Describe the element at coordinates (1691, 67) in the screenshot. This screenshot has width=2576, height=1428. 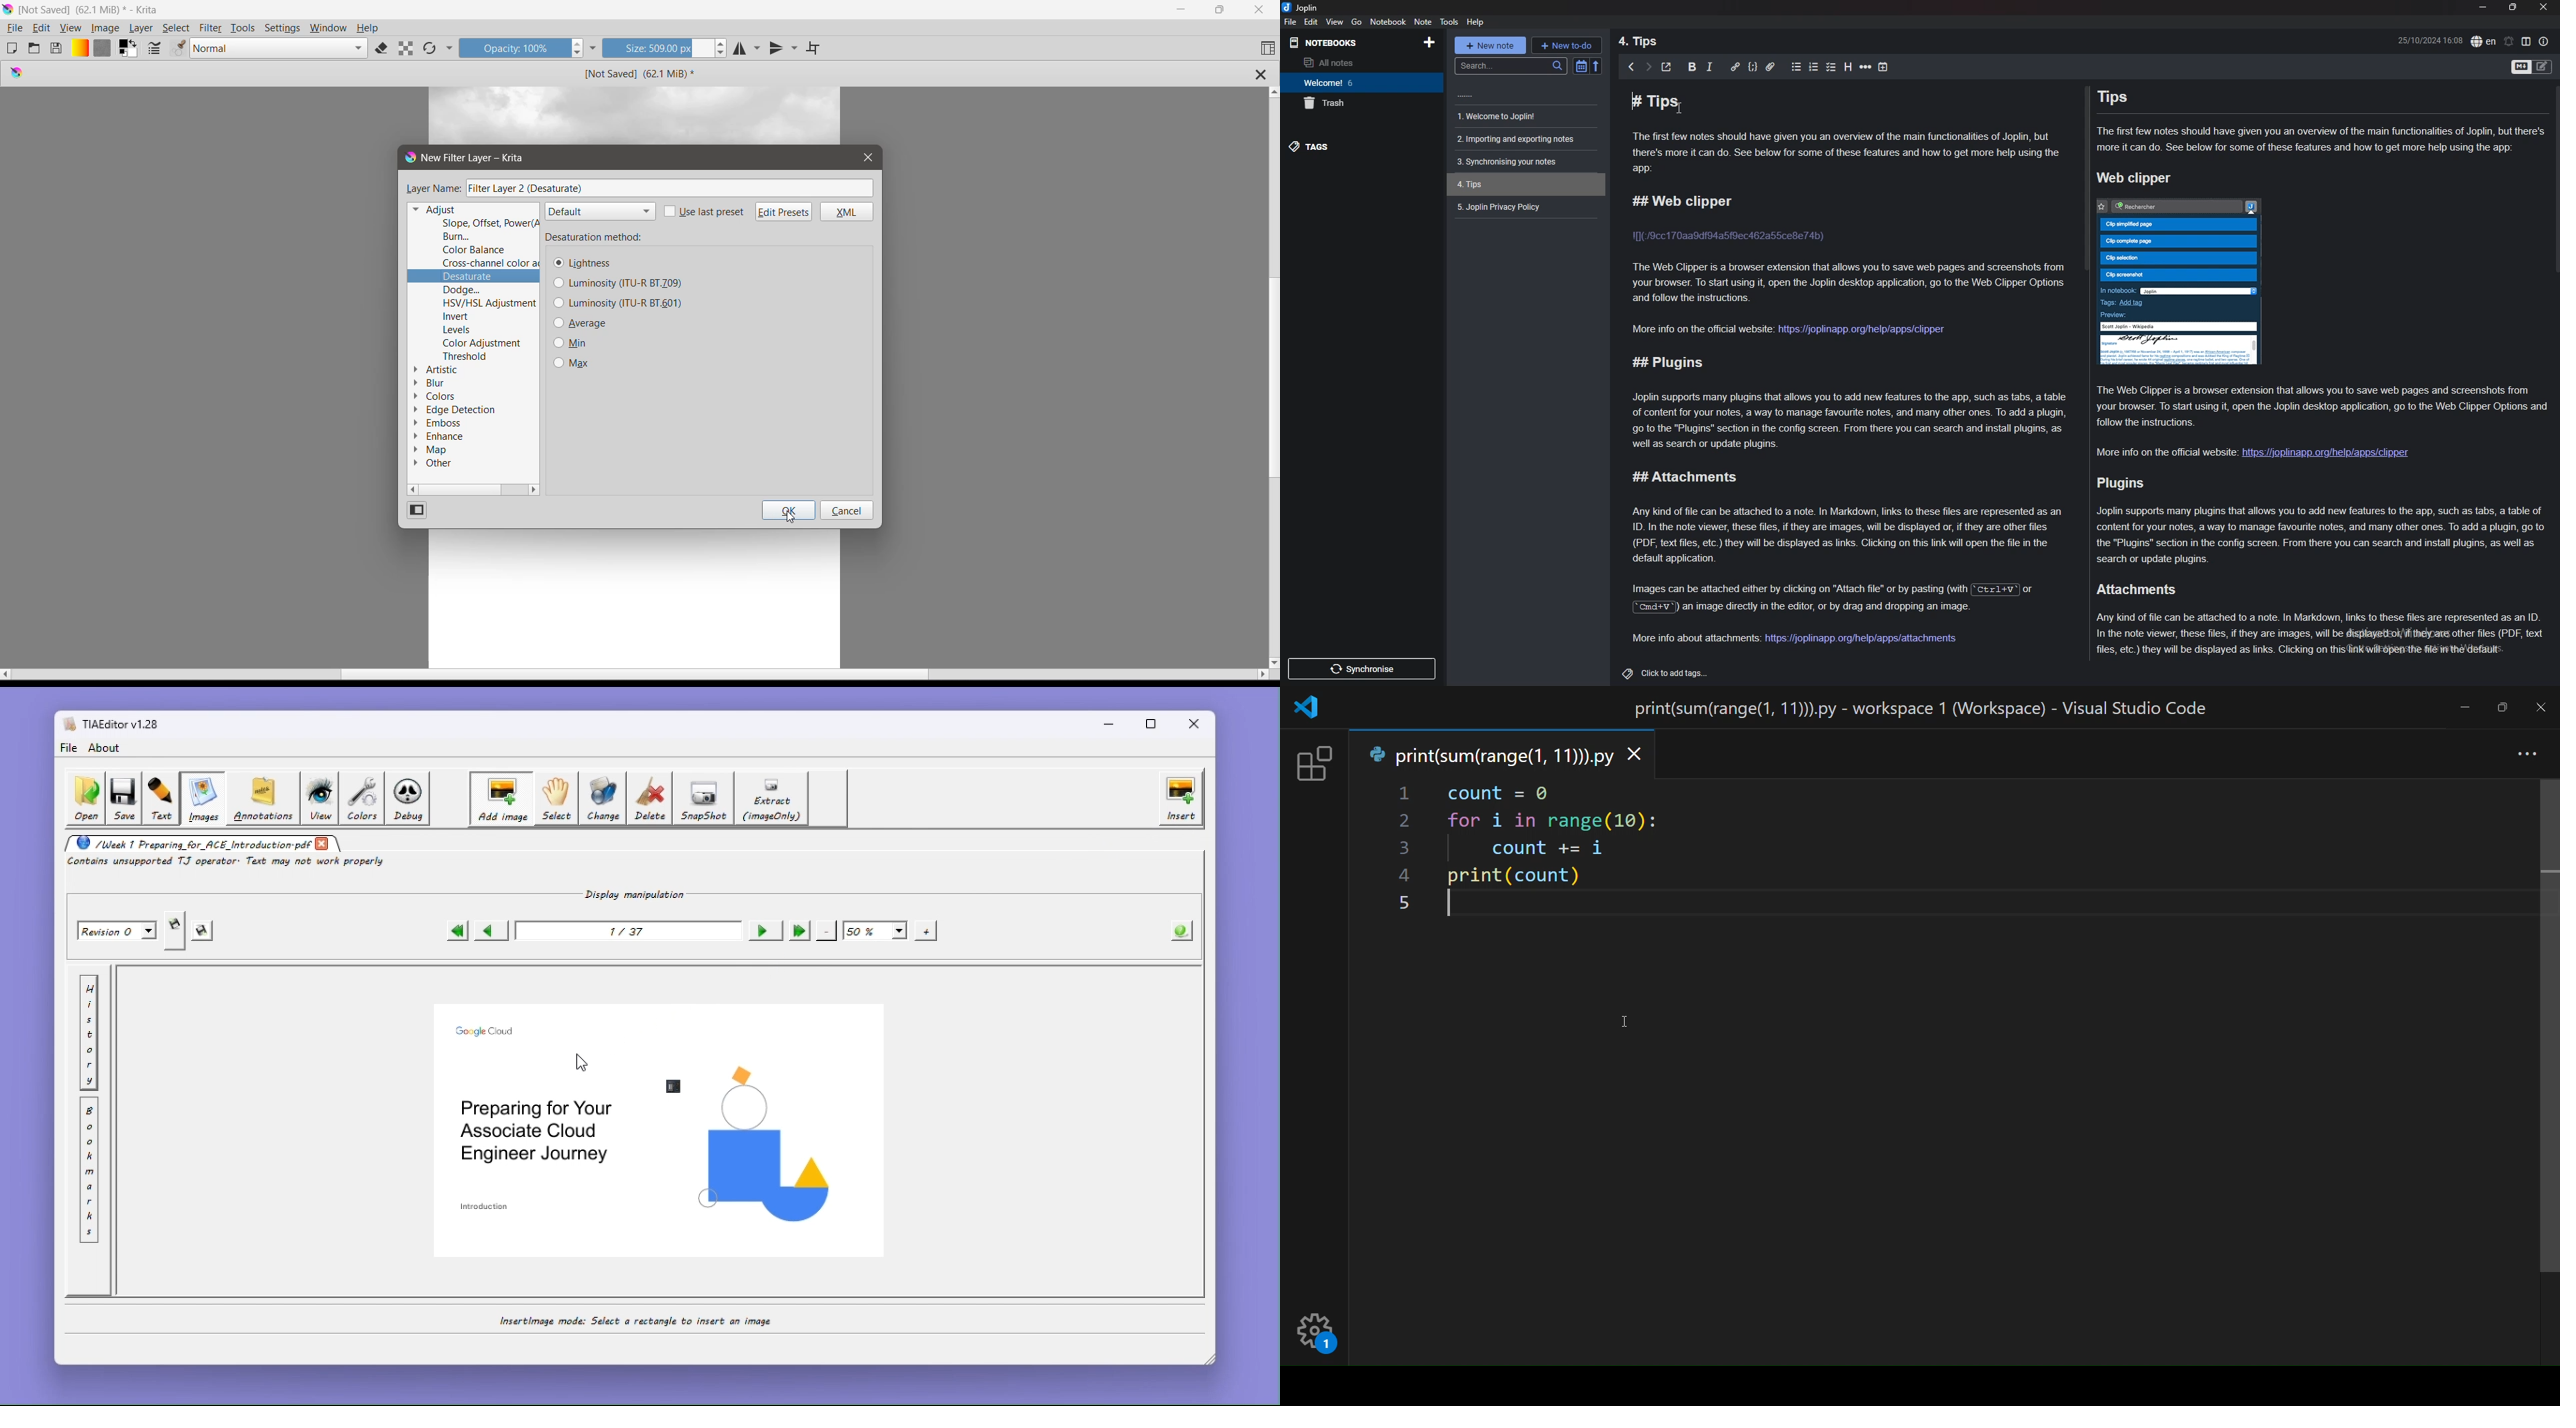
I see `bold` at that location.